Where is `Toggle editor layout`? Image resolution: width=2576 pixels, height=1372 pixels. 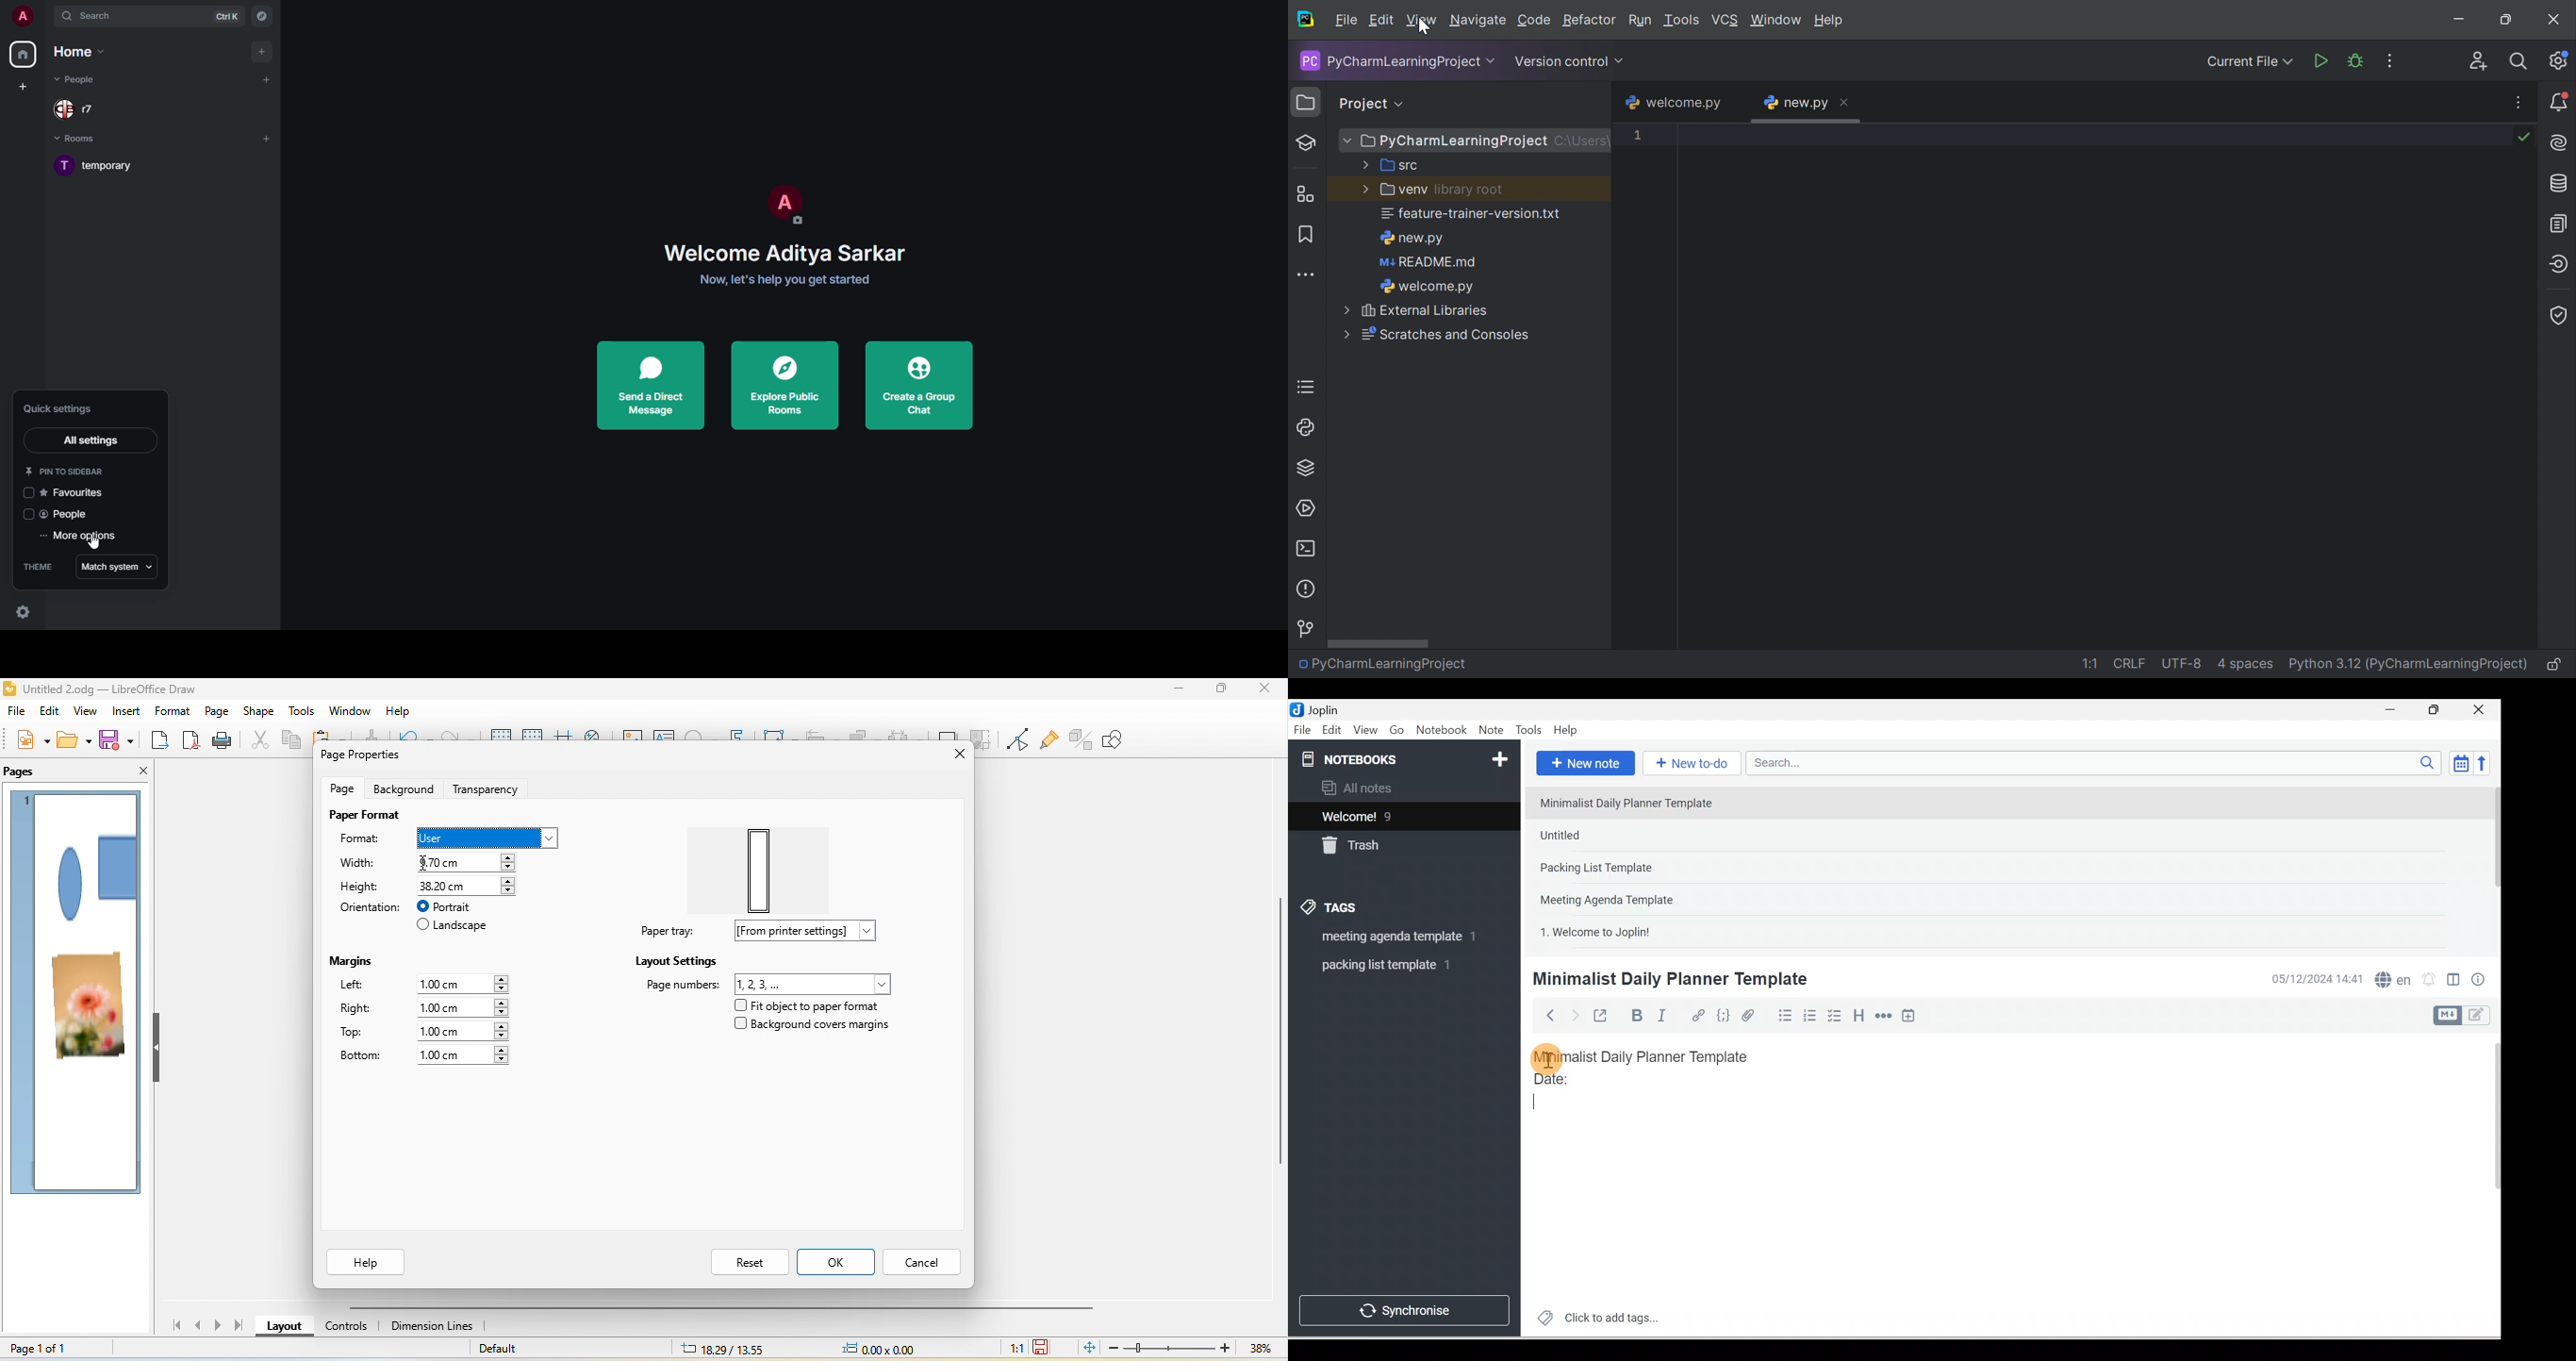
Toggle editor layout is located at coordinates (2466, 1016).